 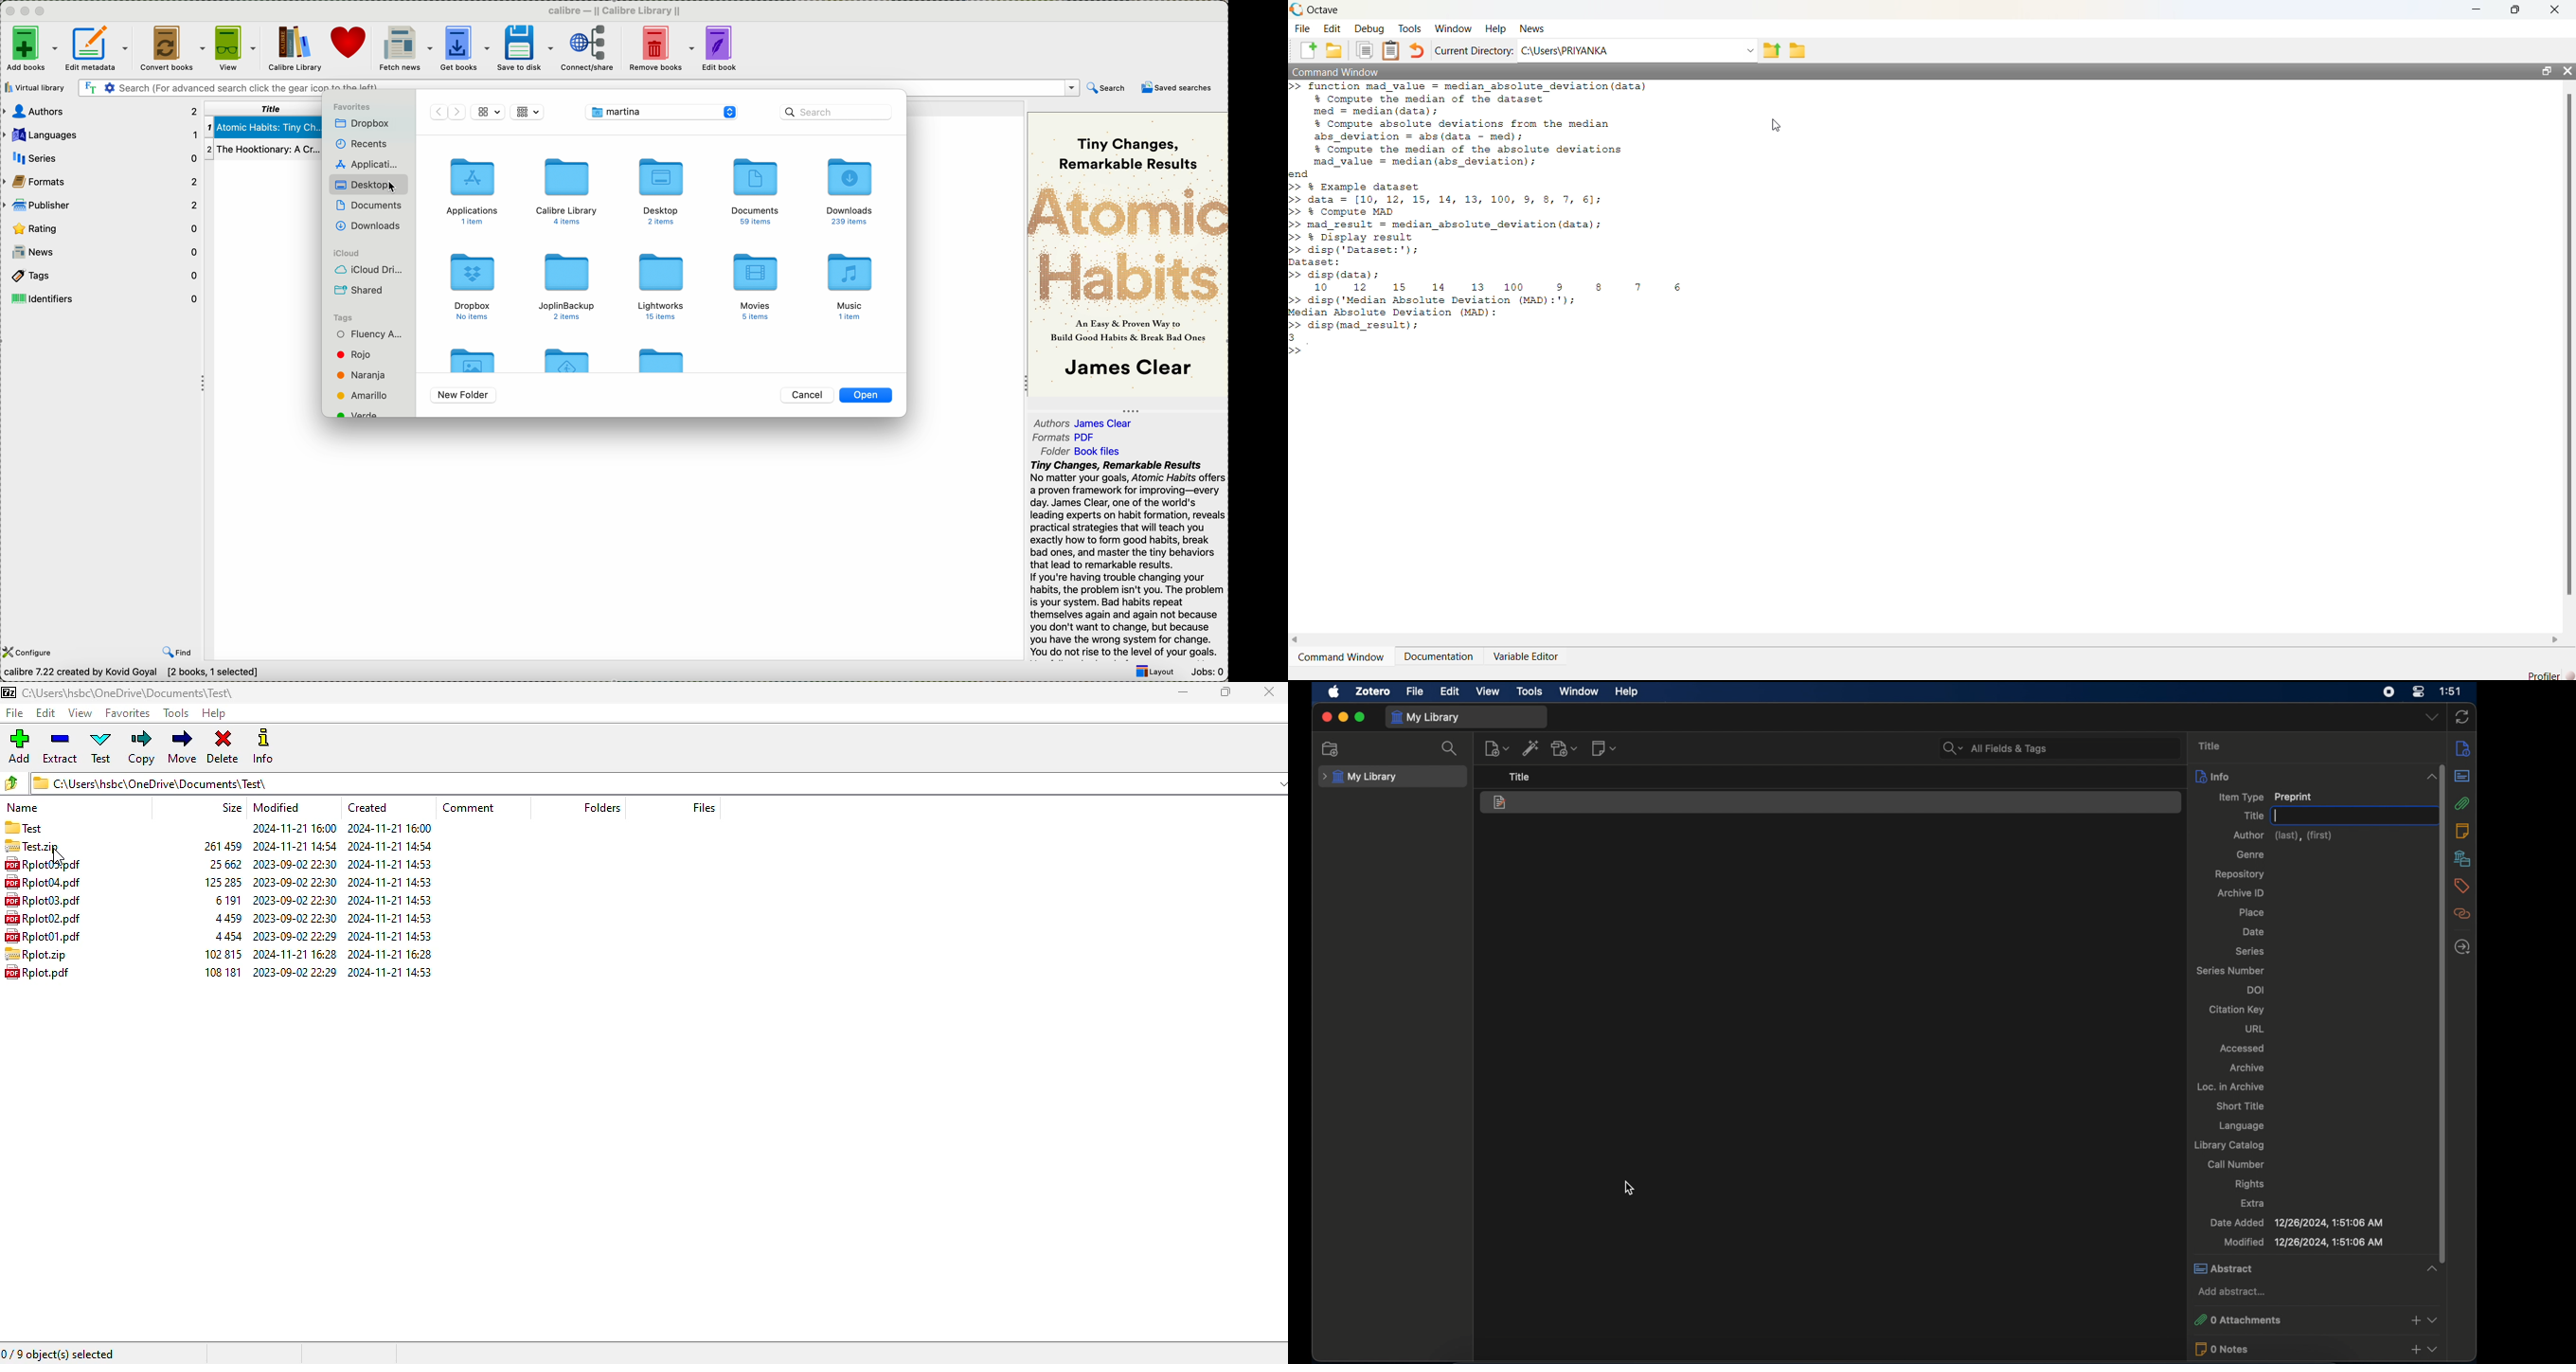 I want to click on 0 notes, so click(x=2316, y=1349).